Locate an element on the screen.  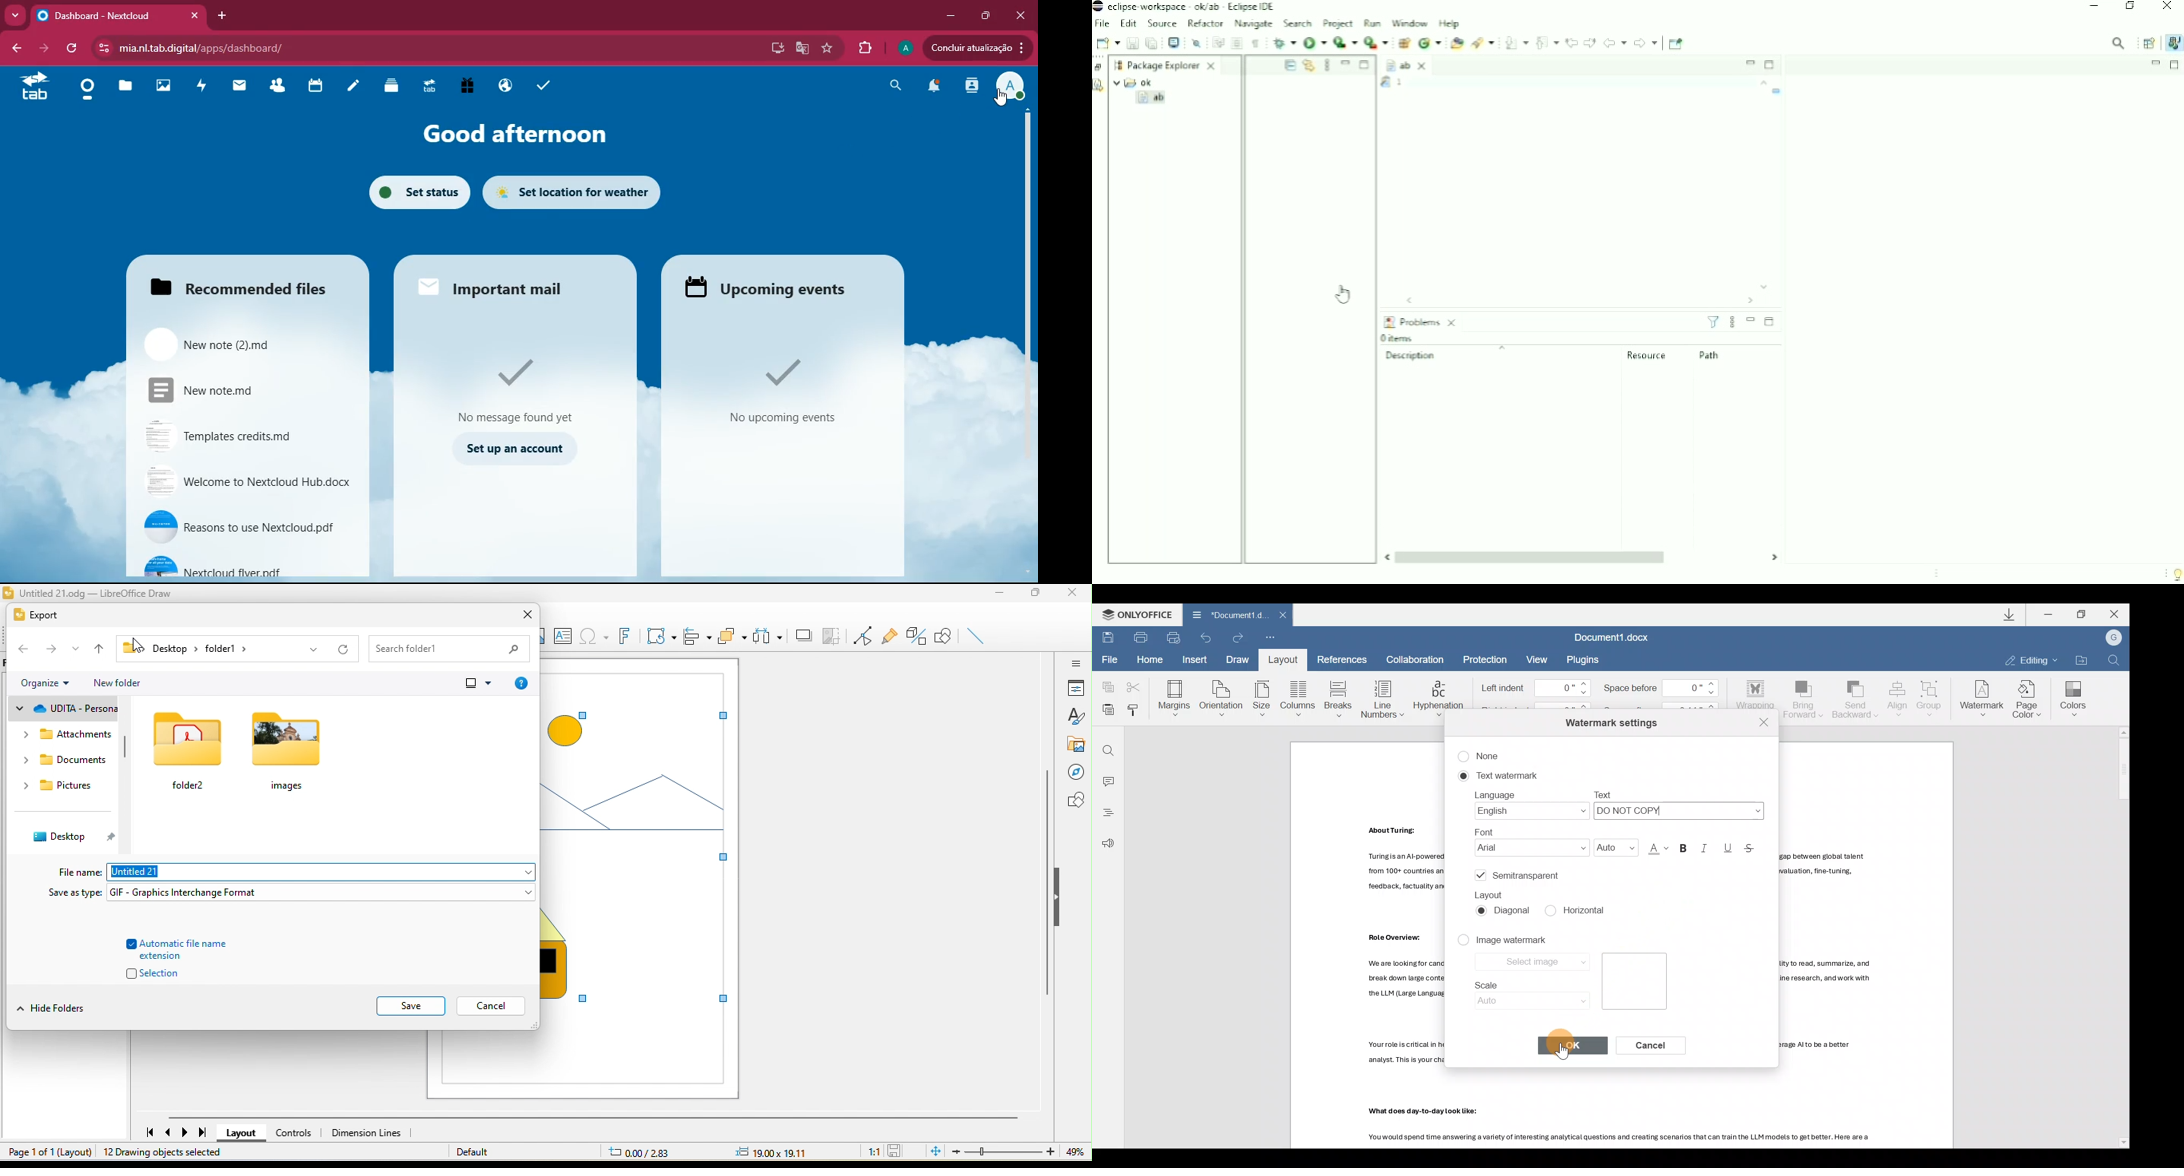
images is located at coordinates (162, 85).